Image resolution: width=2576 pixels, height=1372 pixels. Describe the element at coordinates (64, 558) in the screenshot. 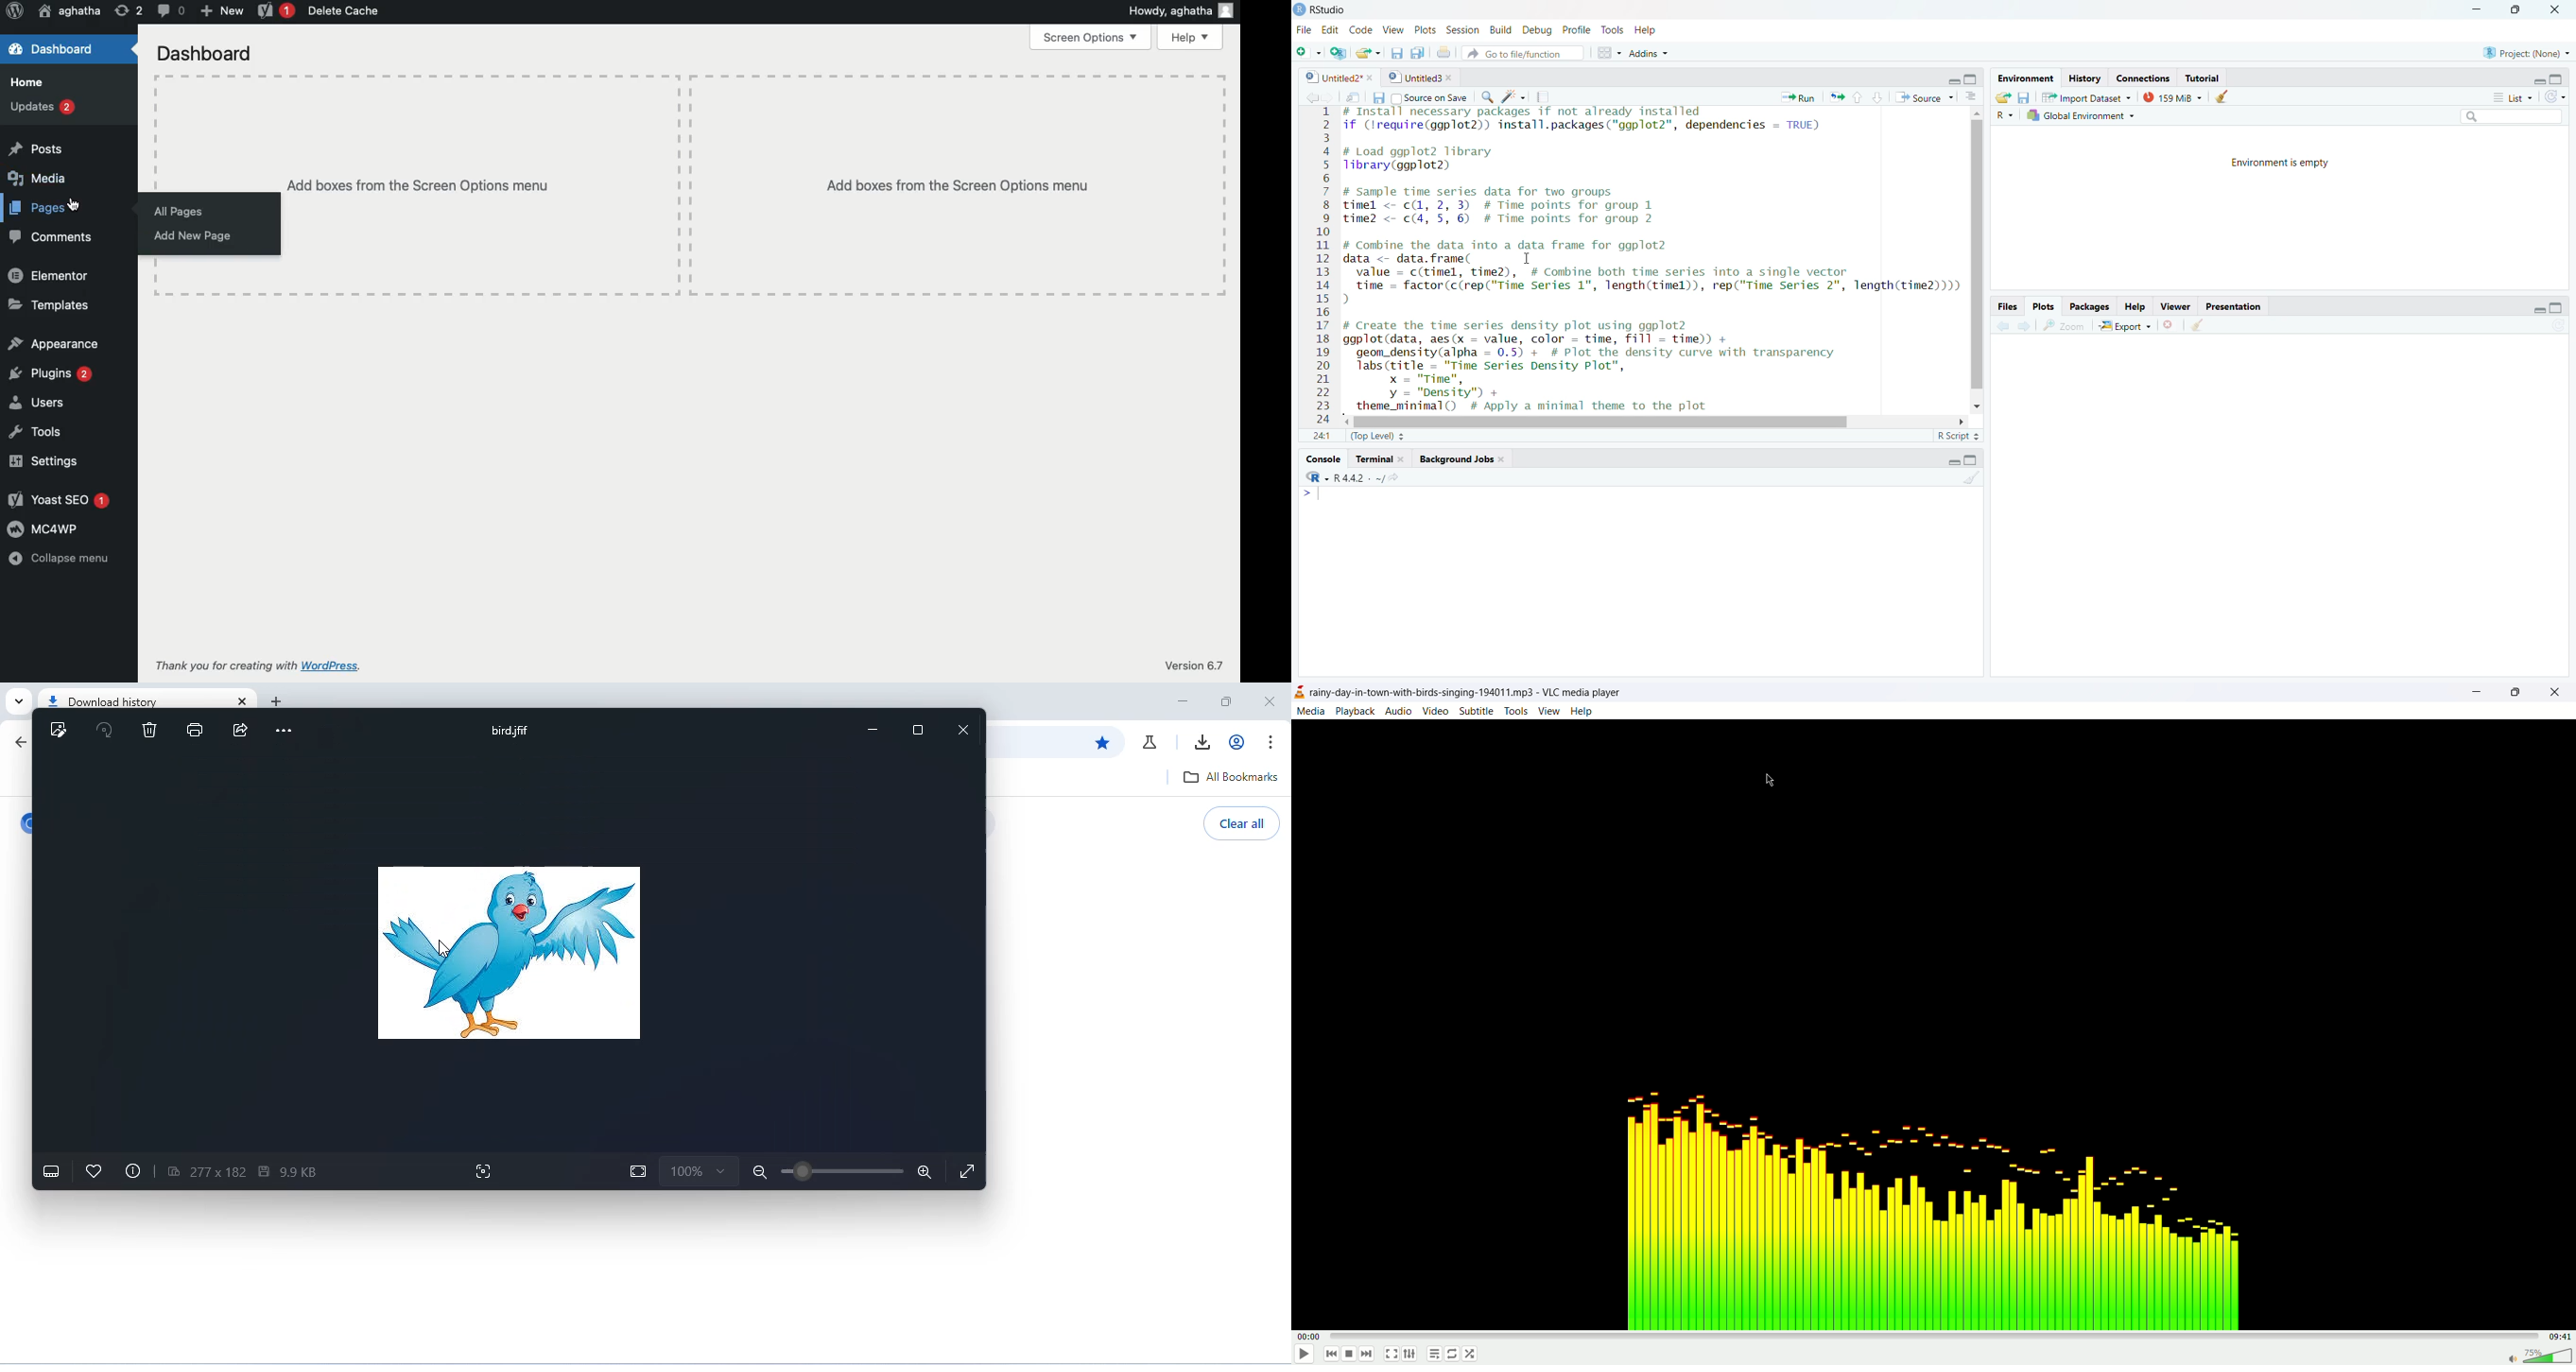

I see `Collapse menu` at that location.